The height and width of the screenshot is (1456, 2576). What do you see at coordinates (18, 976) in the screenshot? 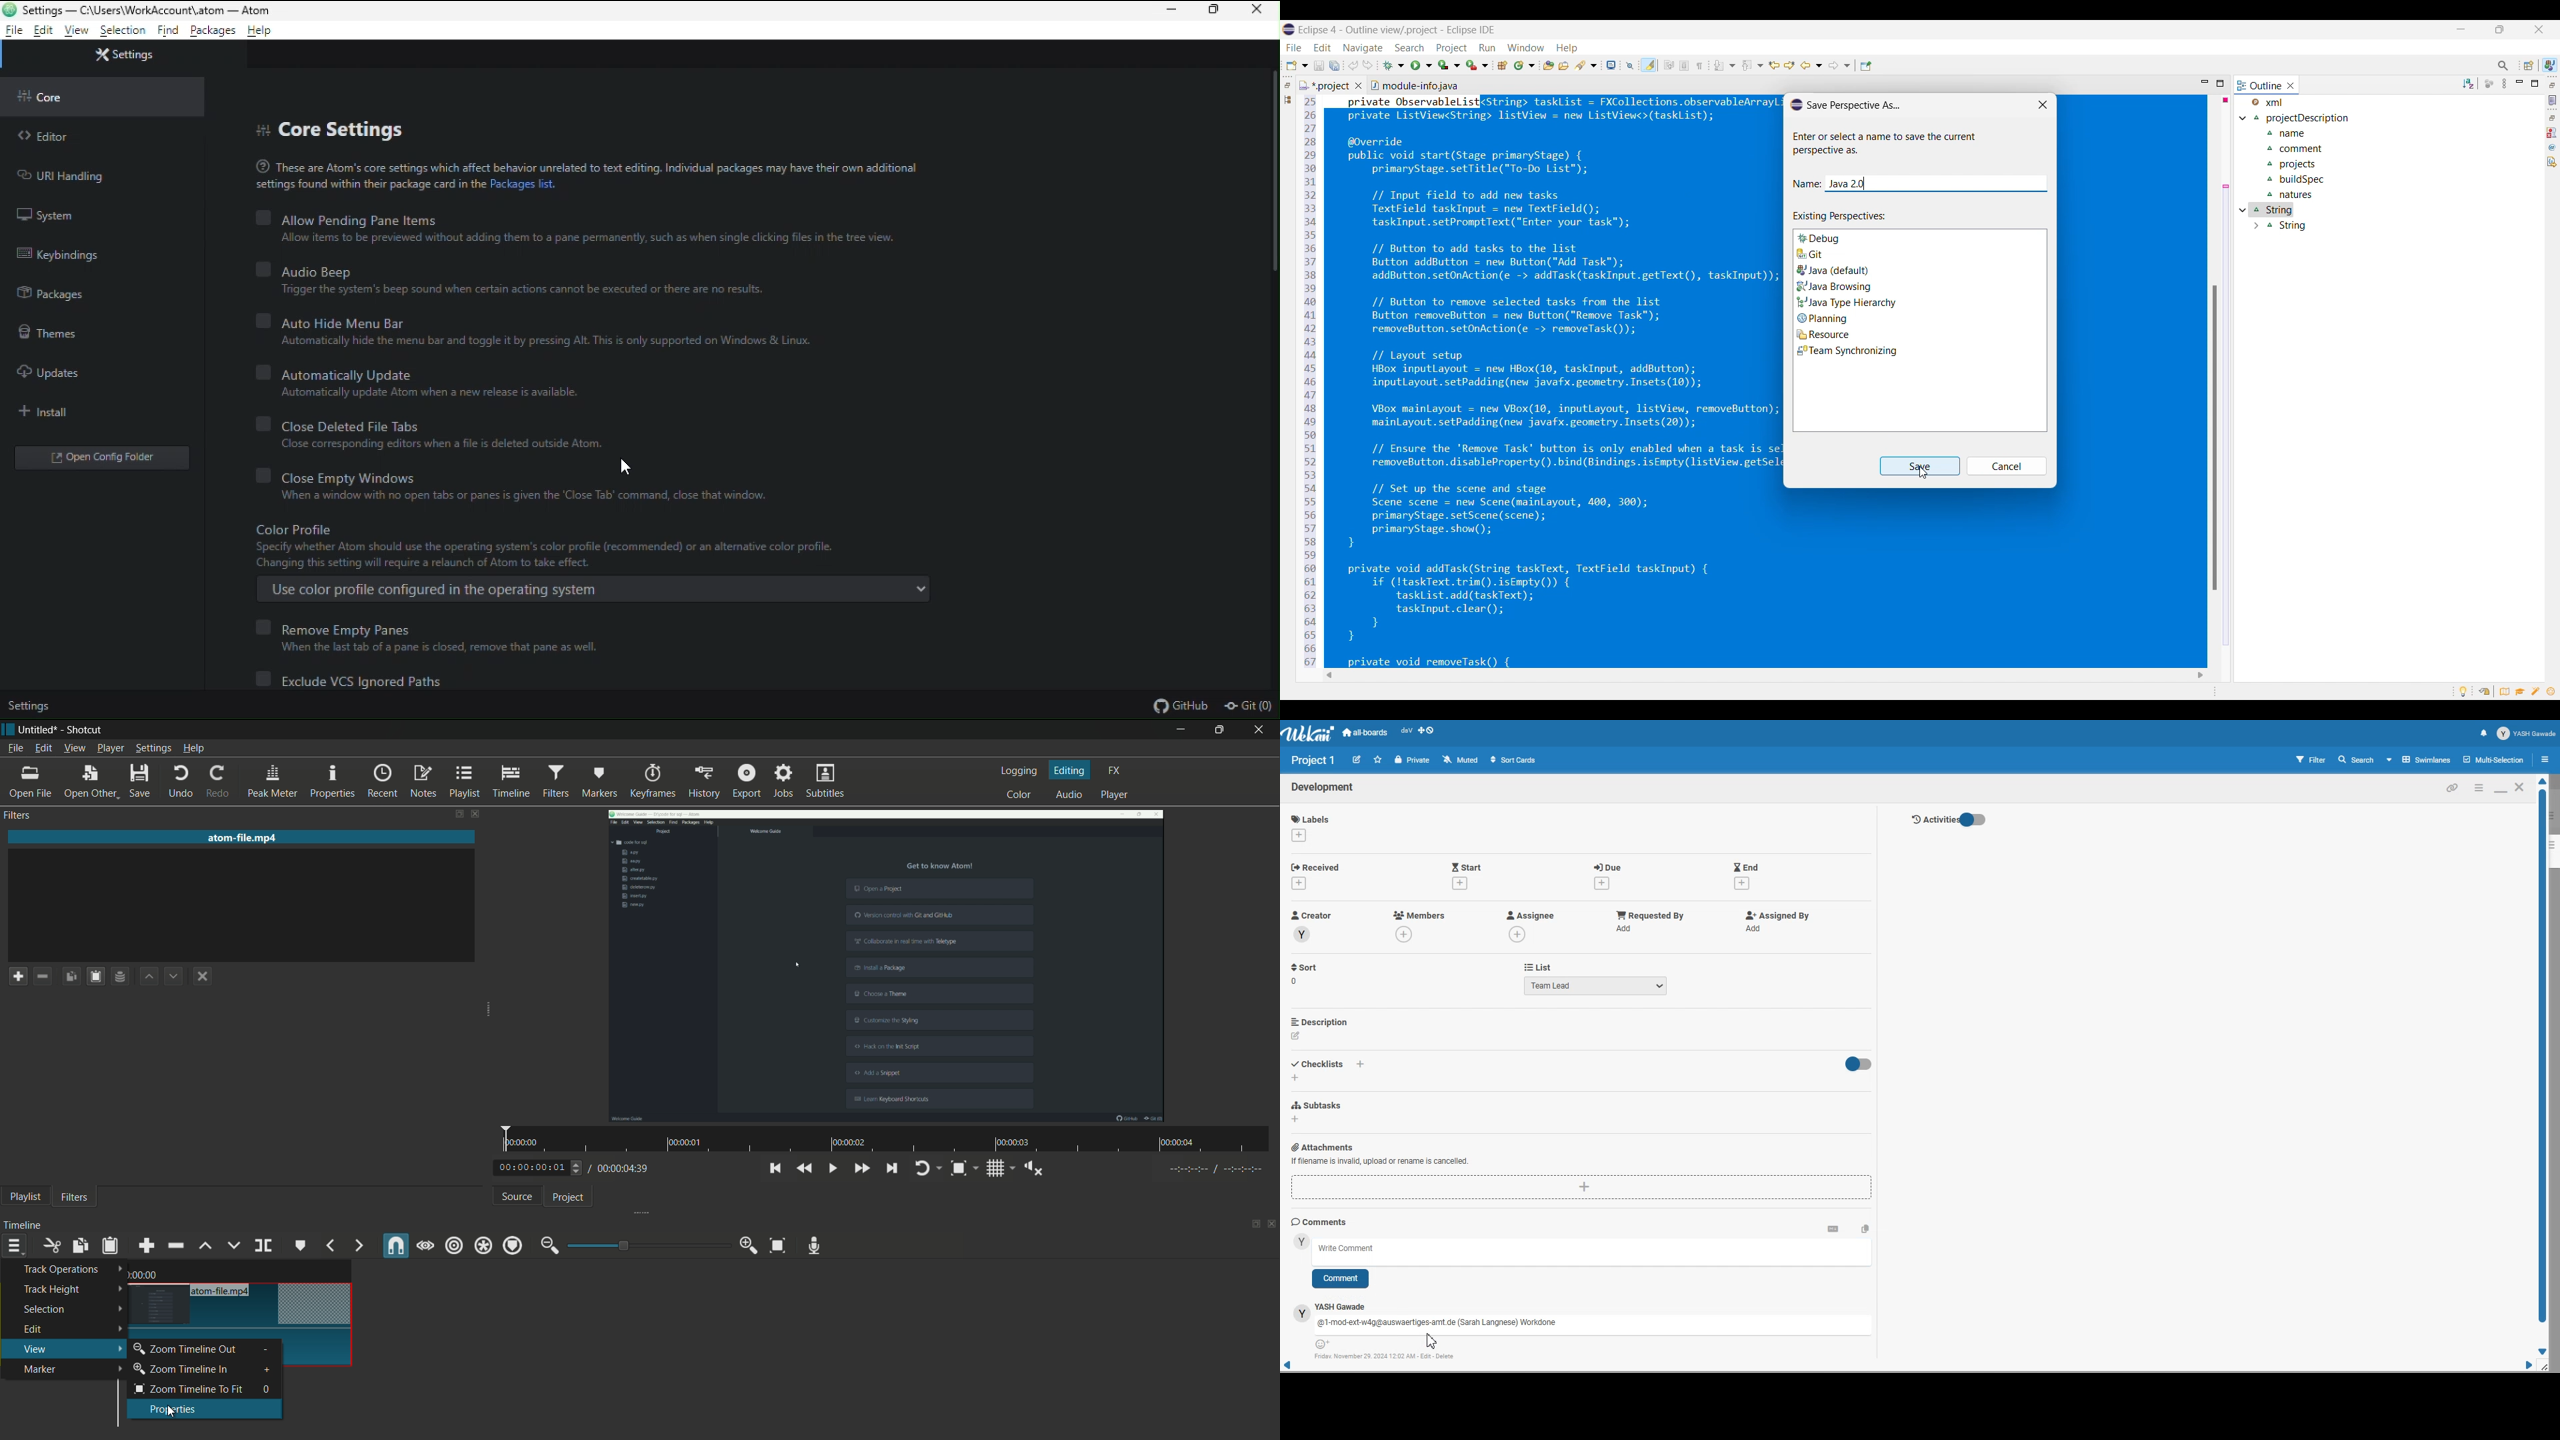
I see `add a filter` at bounding box center [18, 976].